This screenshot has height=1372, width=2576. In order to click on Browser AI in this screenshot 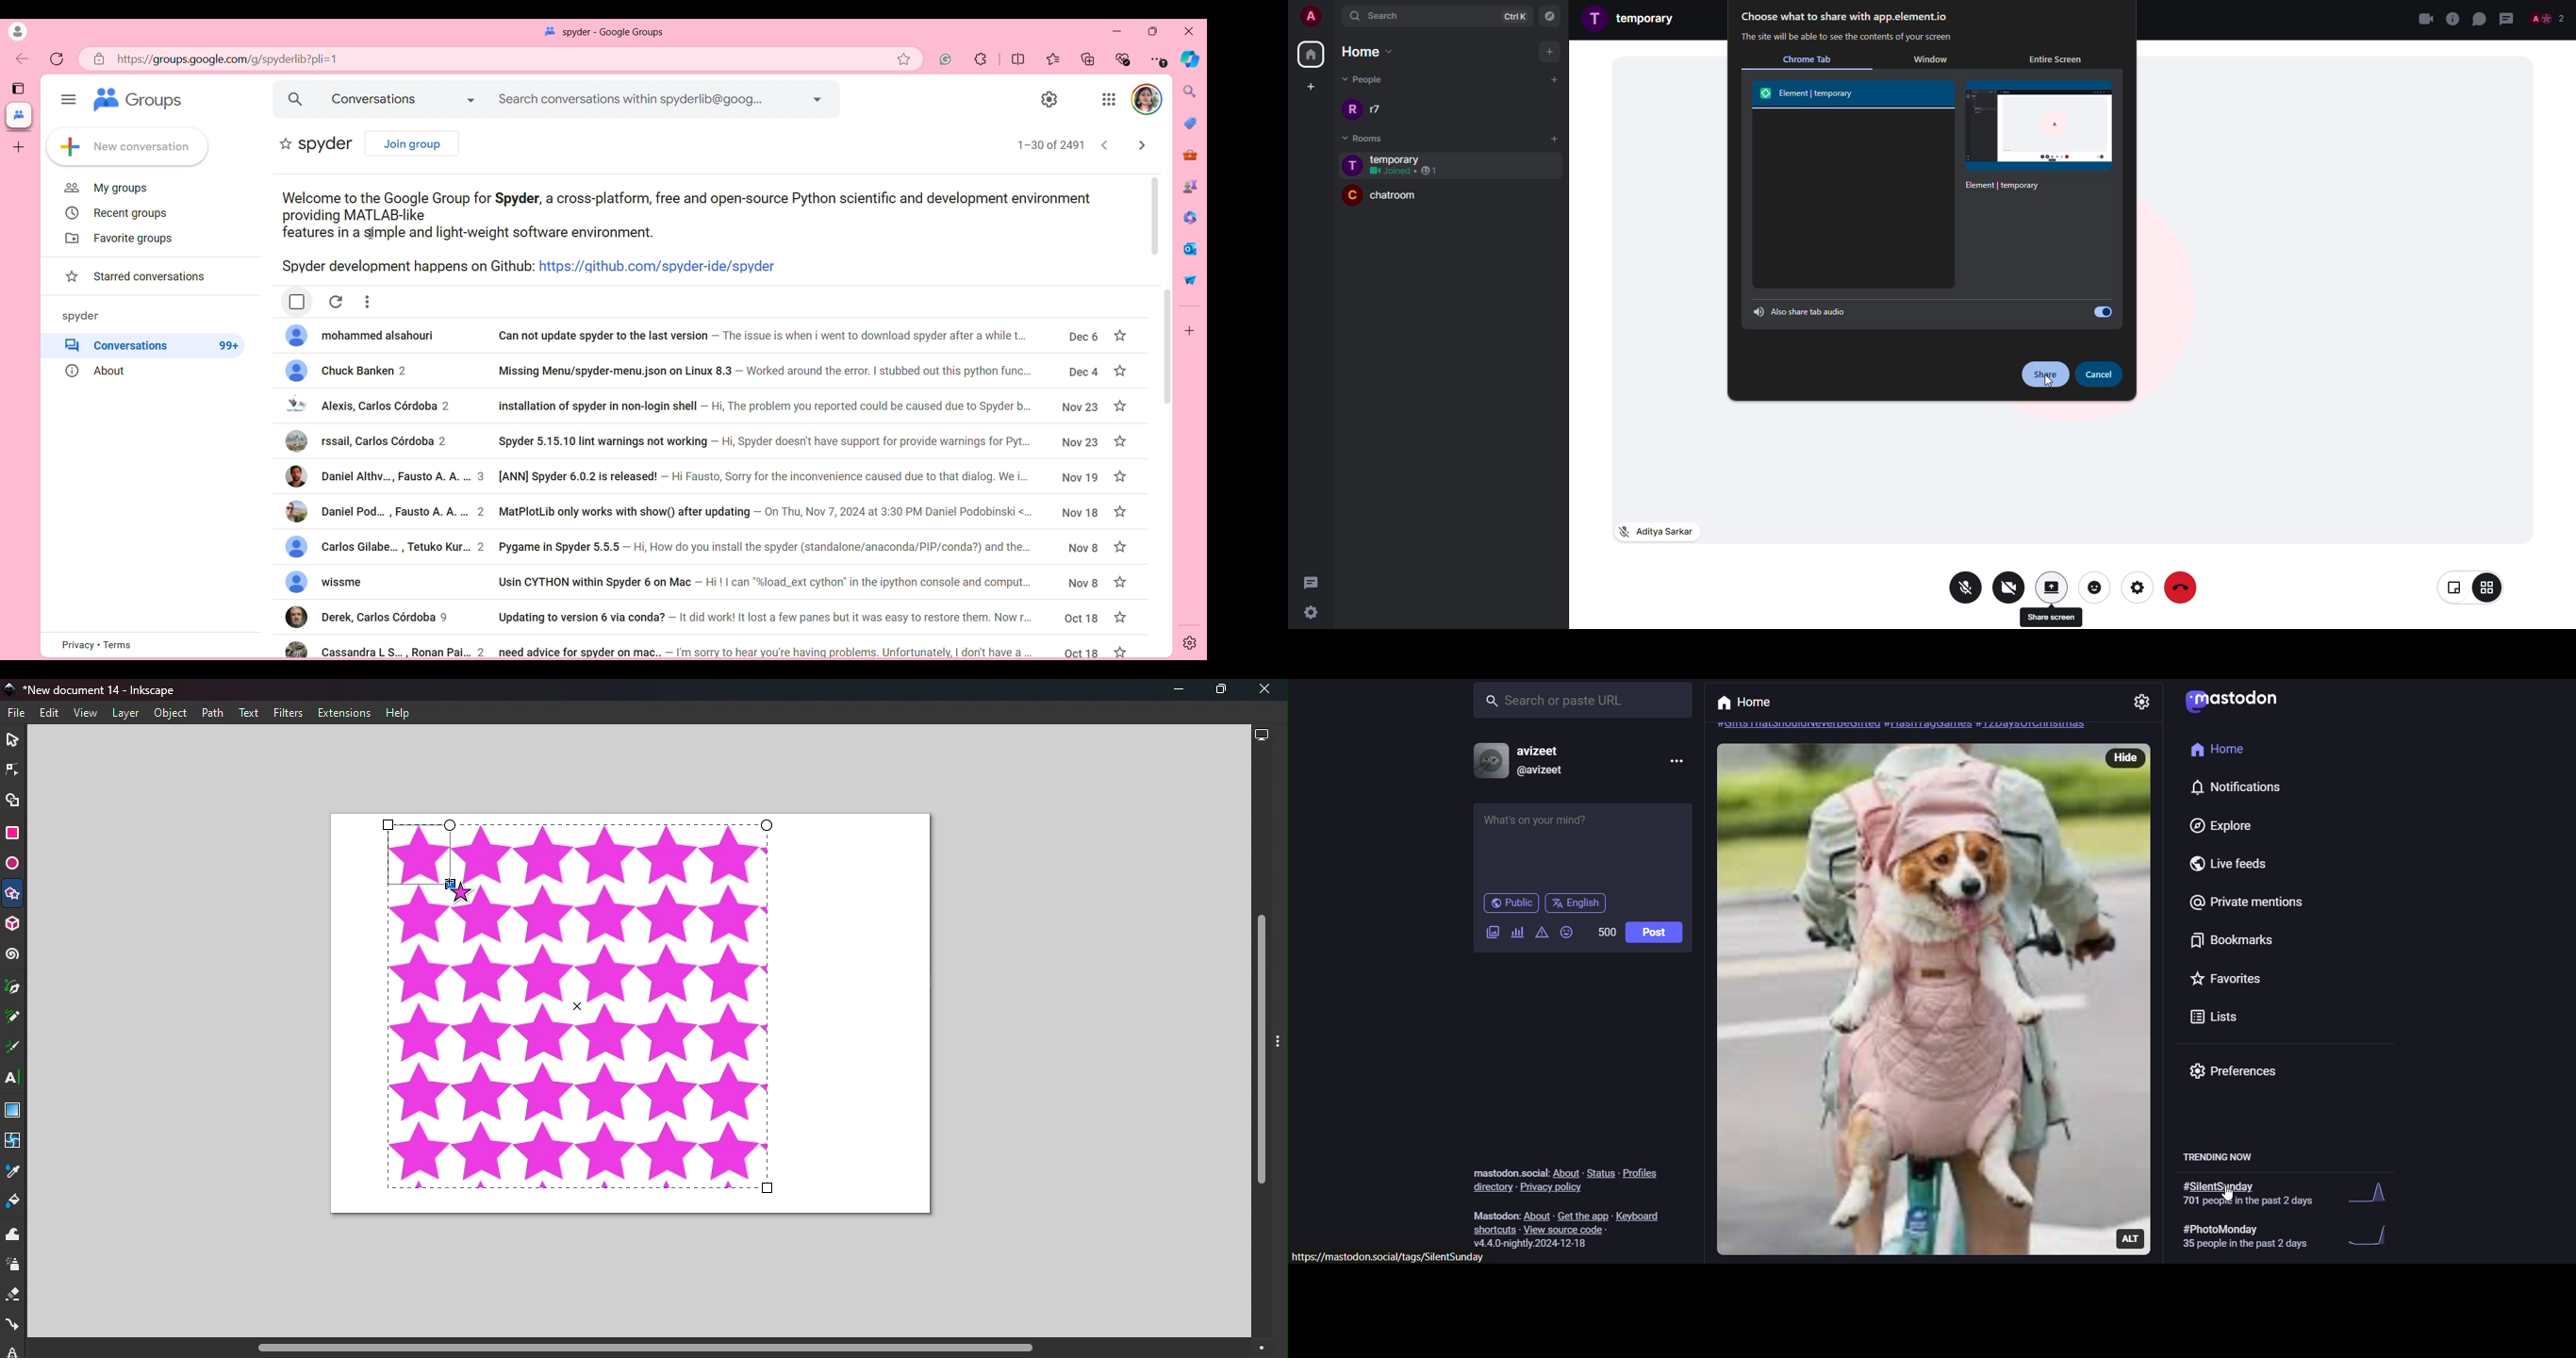, I will do `click(1189, 59)`.